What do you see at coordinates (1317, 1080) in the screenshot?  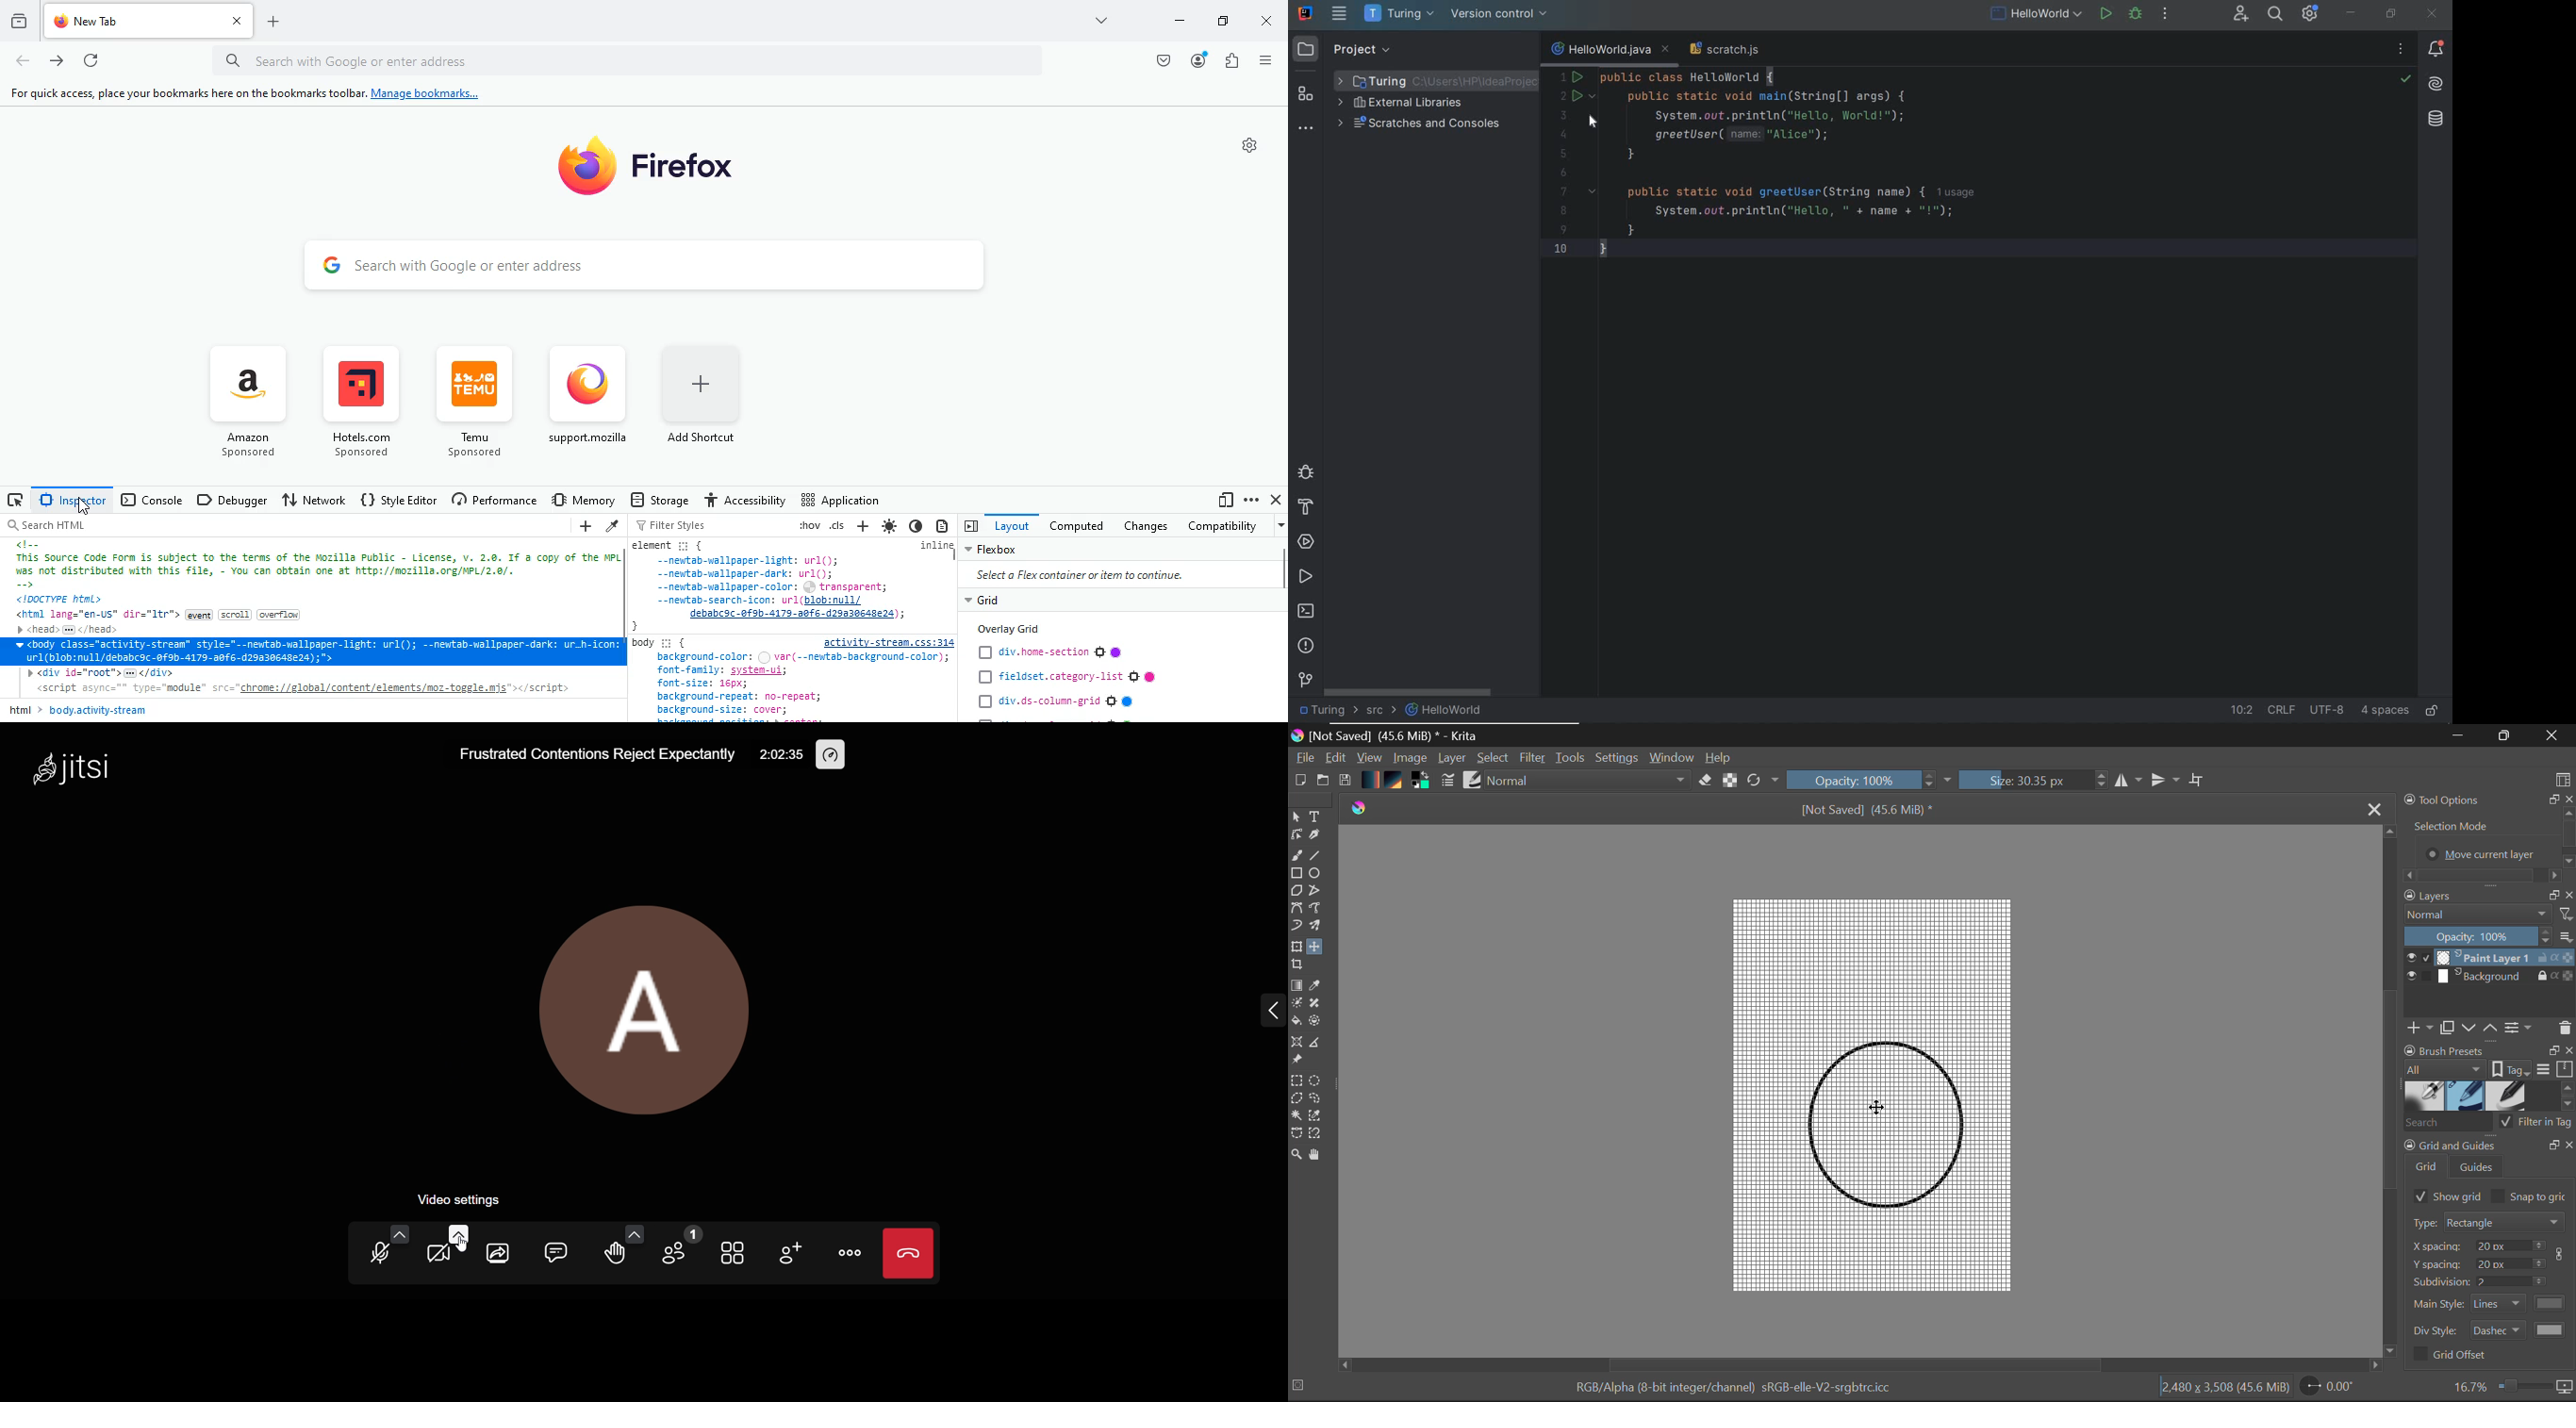 I see `Elipses Selection Tool` at bounding box center [1317, 1080].